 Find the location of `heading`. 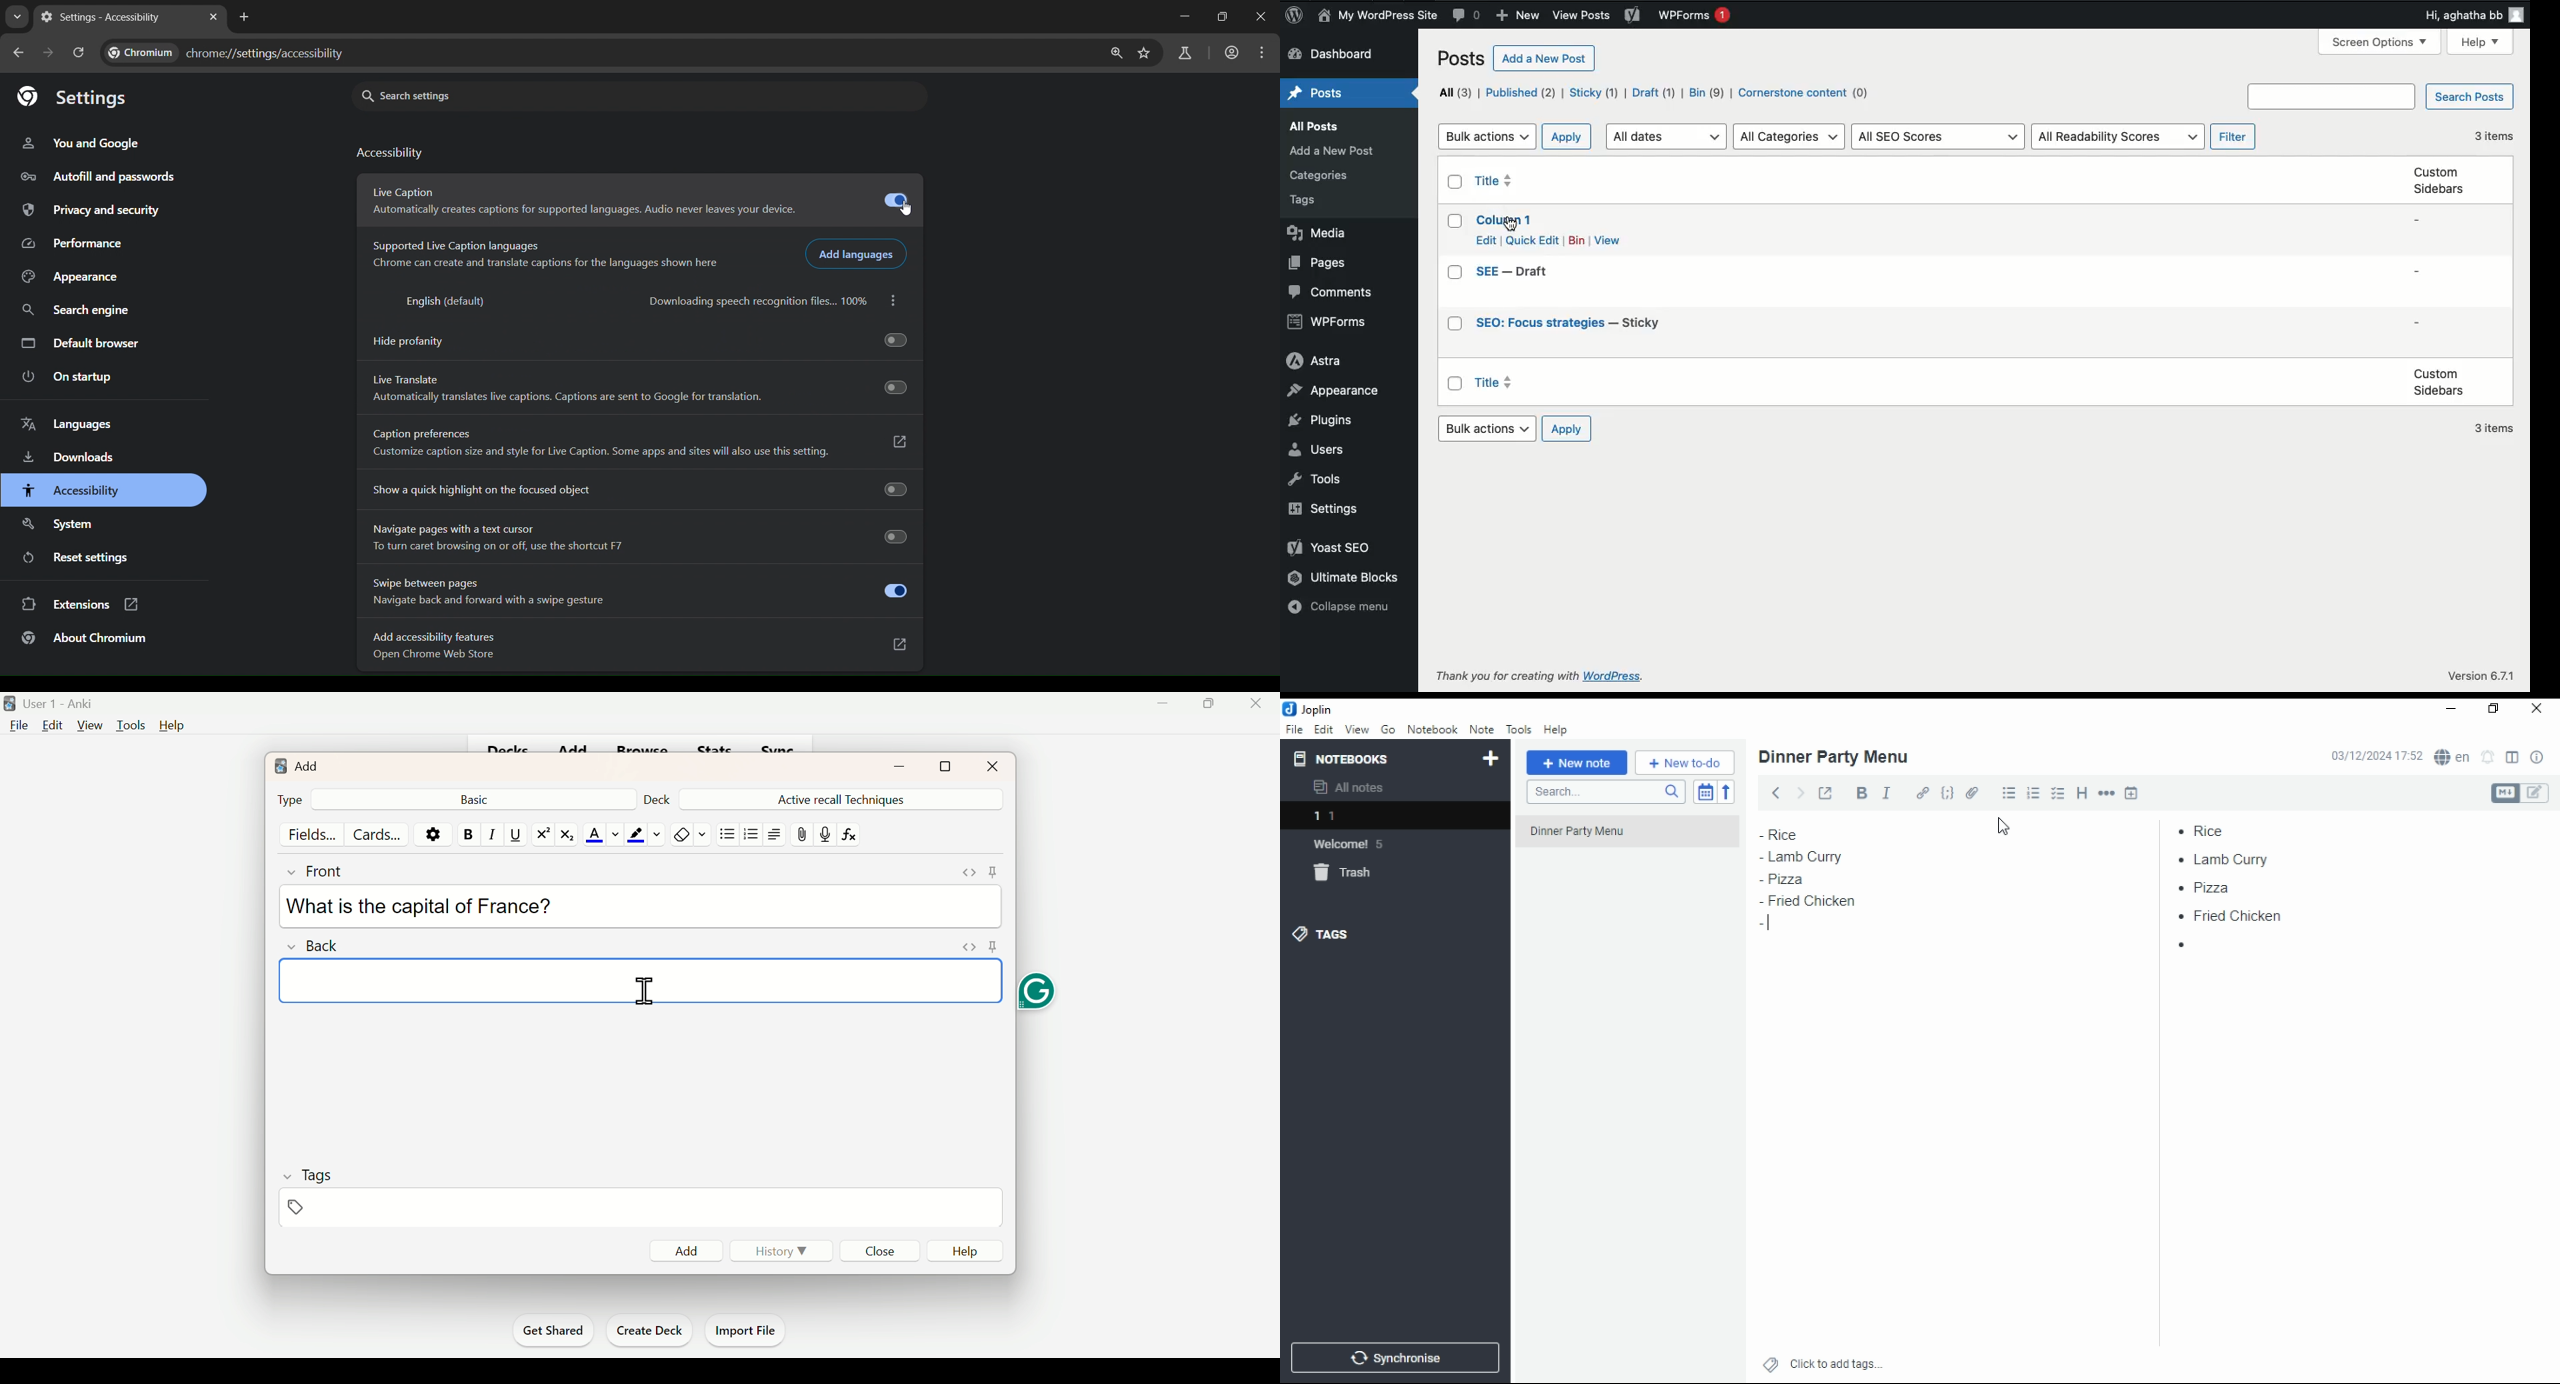

heading is located at coordinates (2083, 794).